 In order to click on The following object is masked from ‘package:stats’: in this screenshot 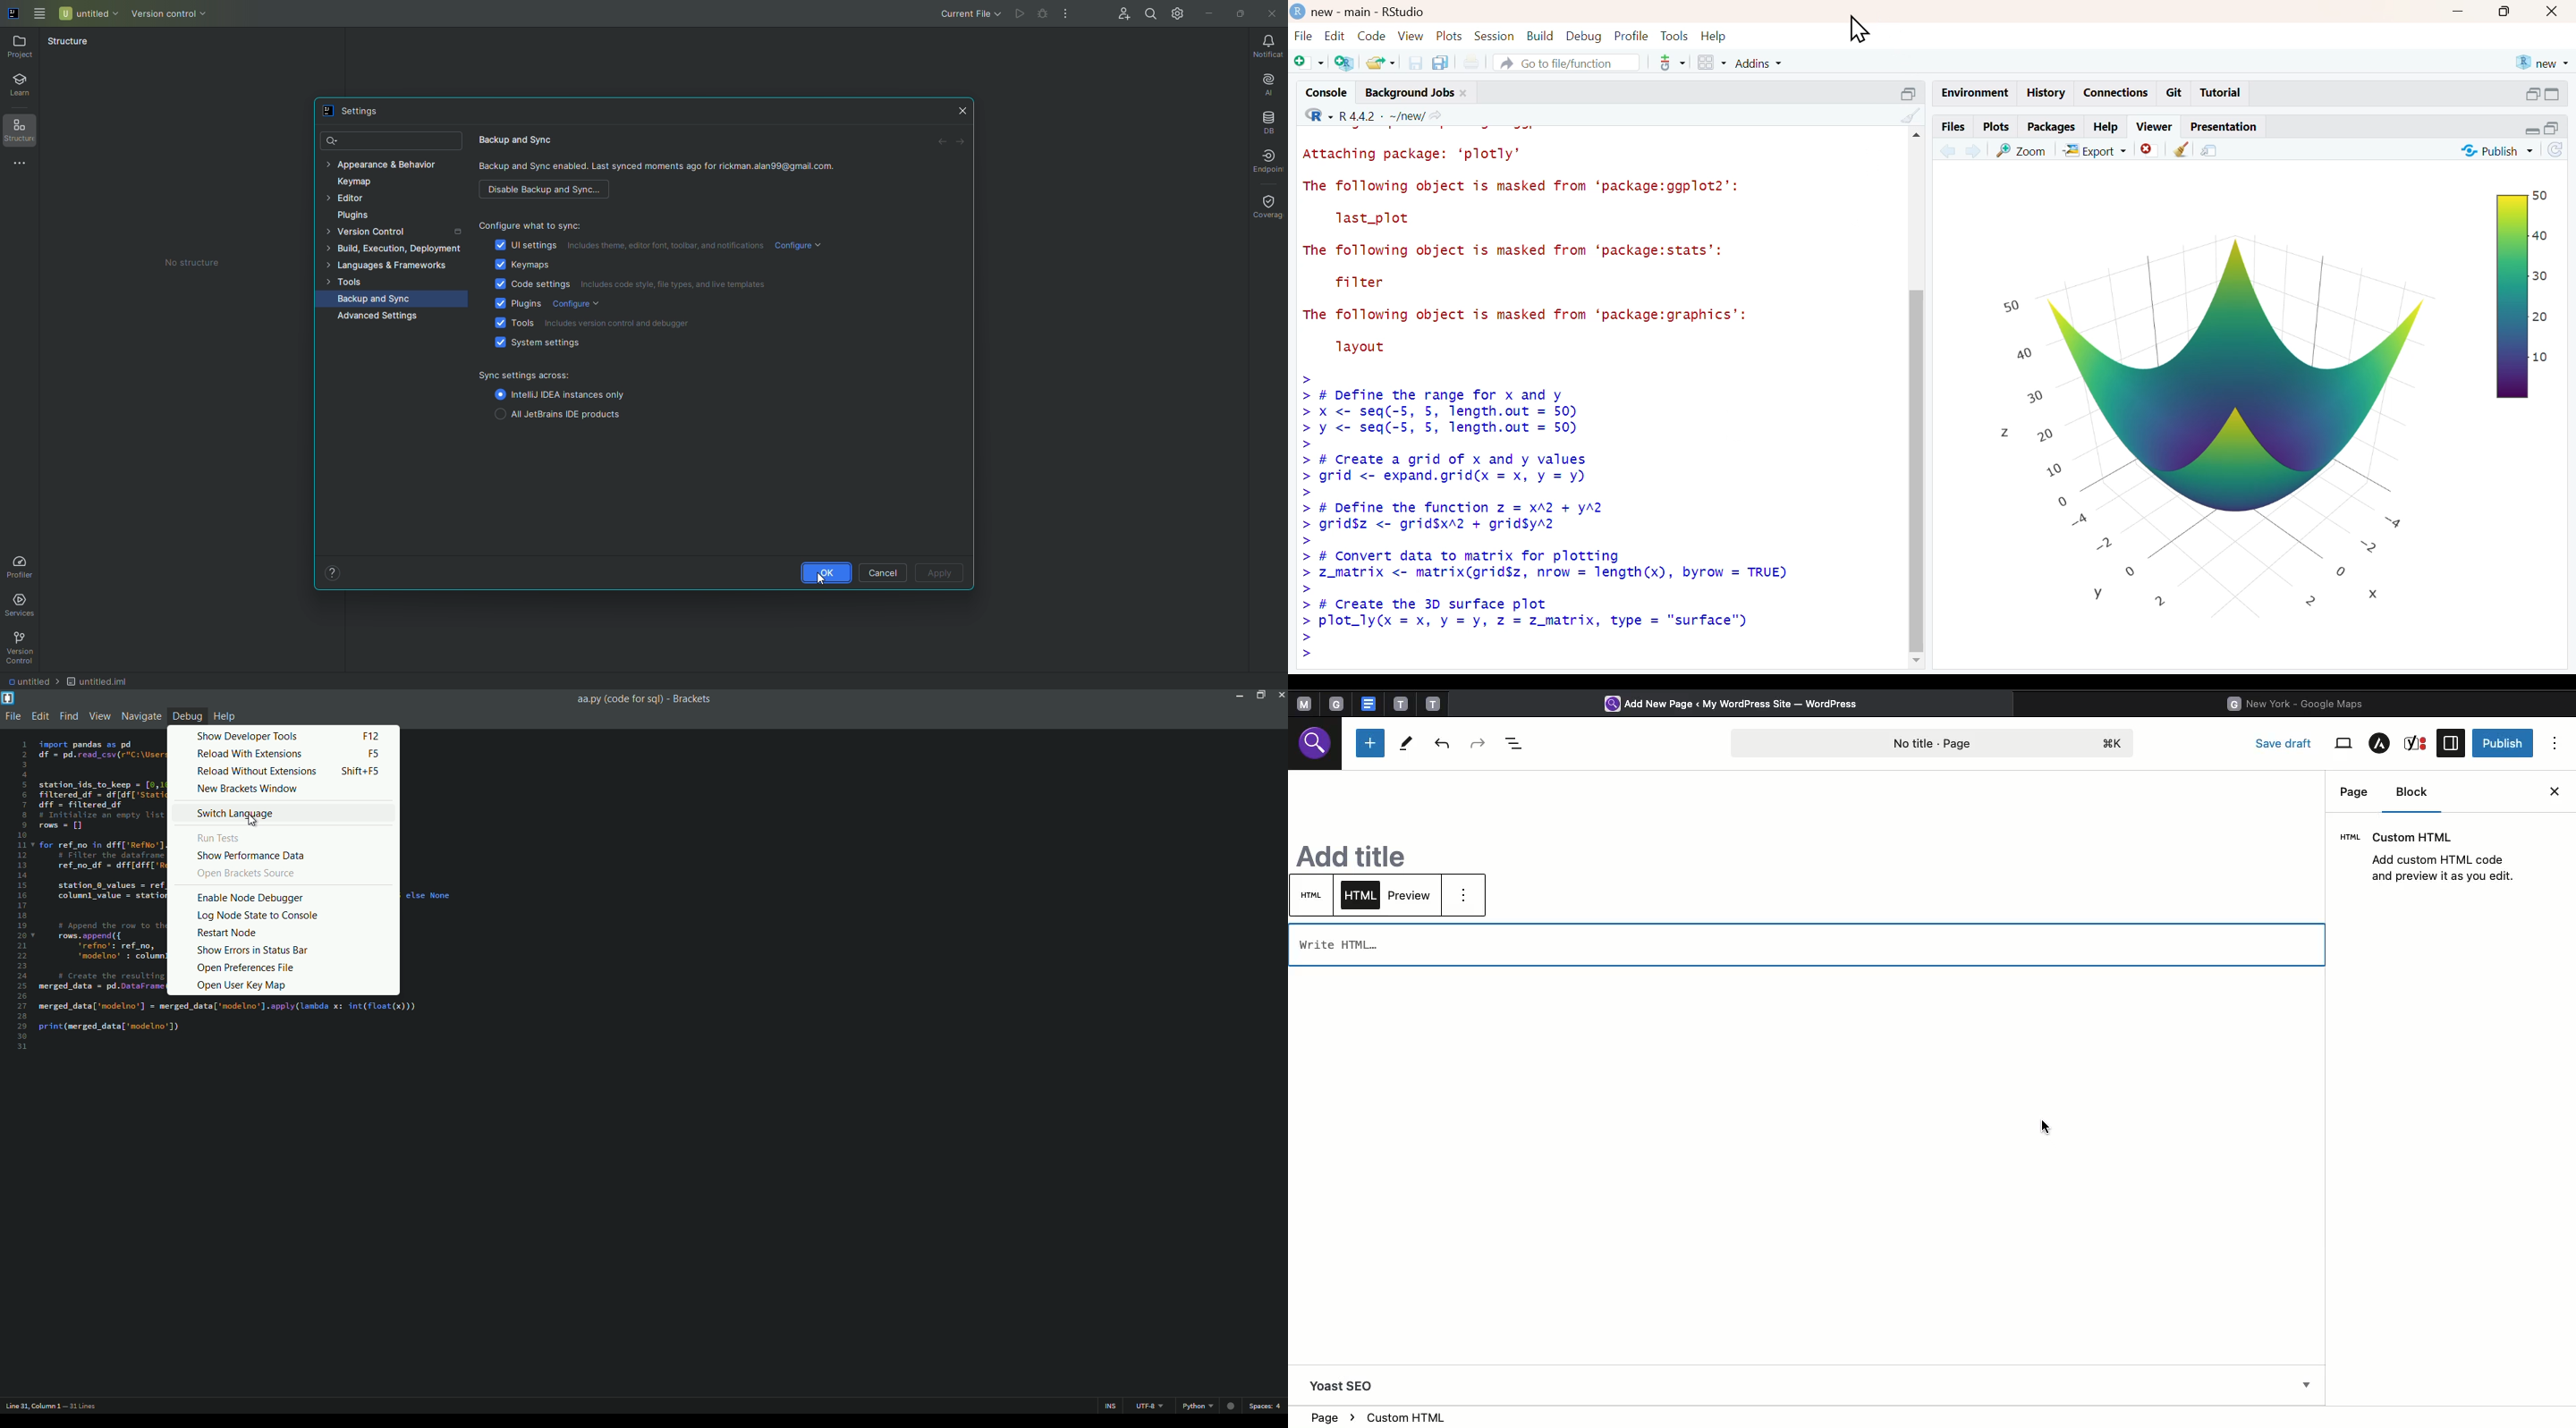, I will do `click(1521, 252)`.